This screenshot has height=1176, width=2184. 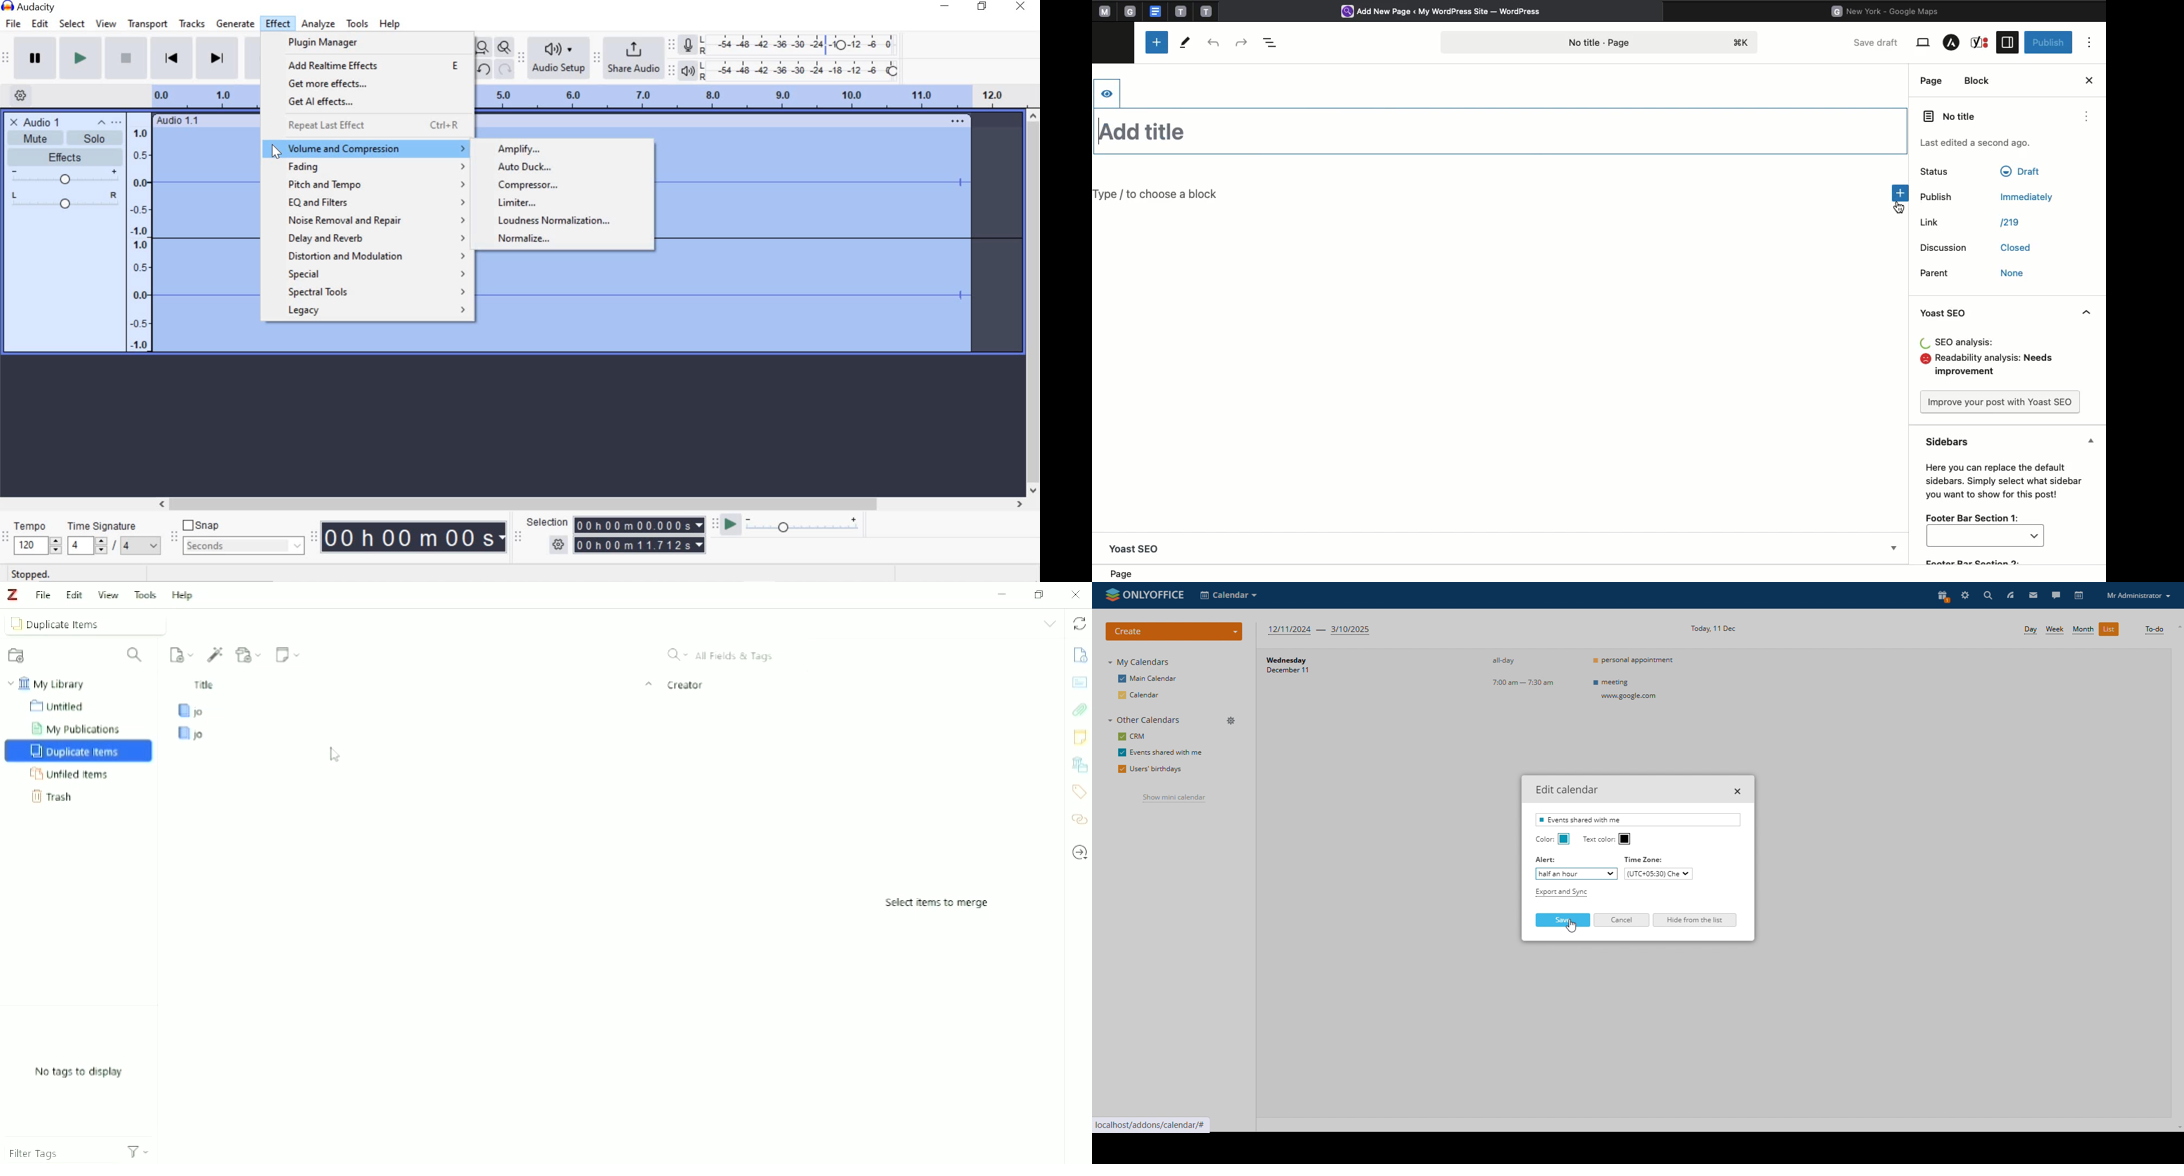 What do you see at coordinates (373, 64) in the screenshot?
I see `add realtime effects` at bounding box center [373, 64].